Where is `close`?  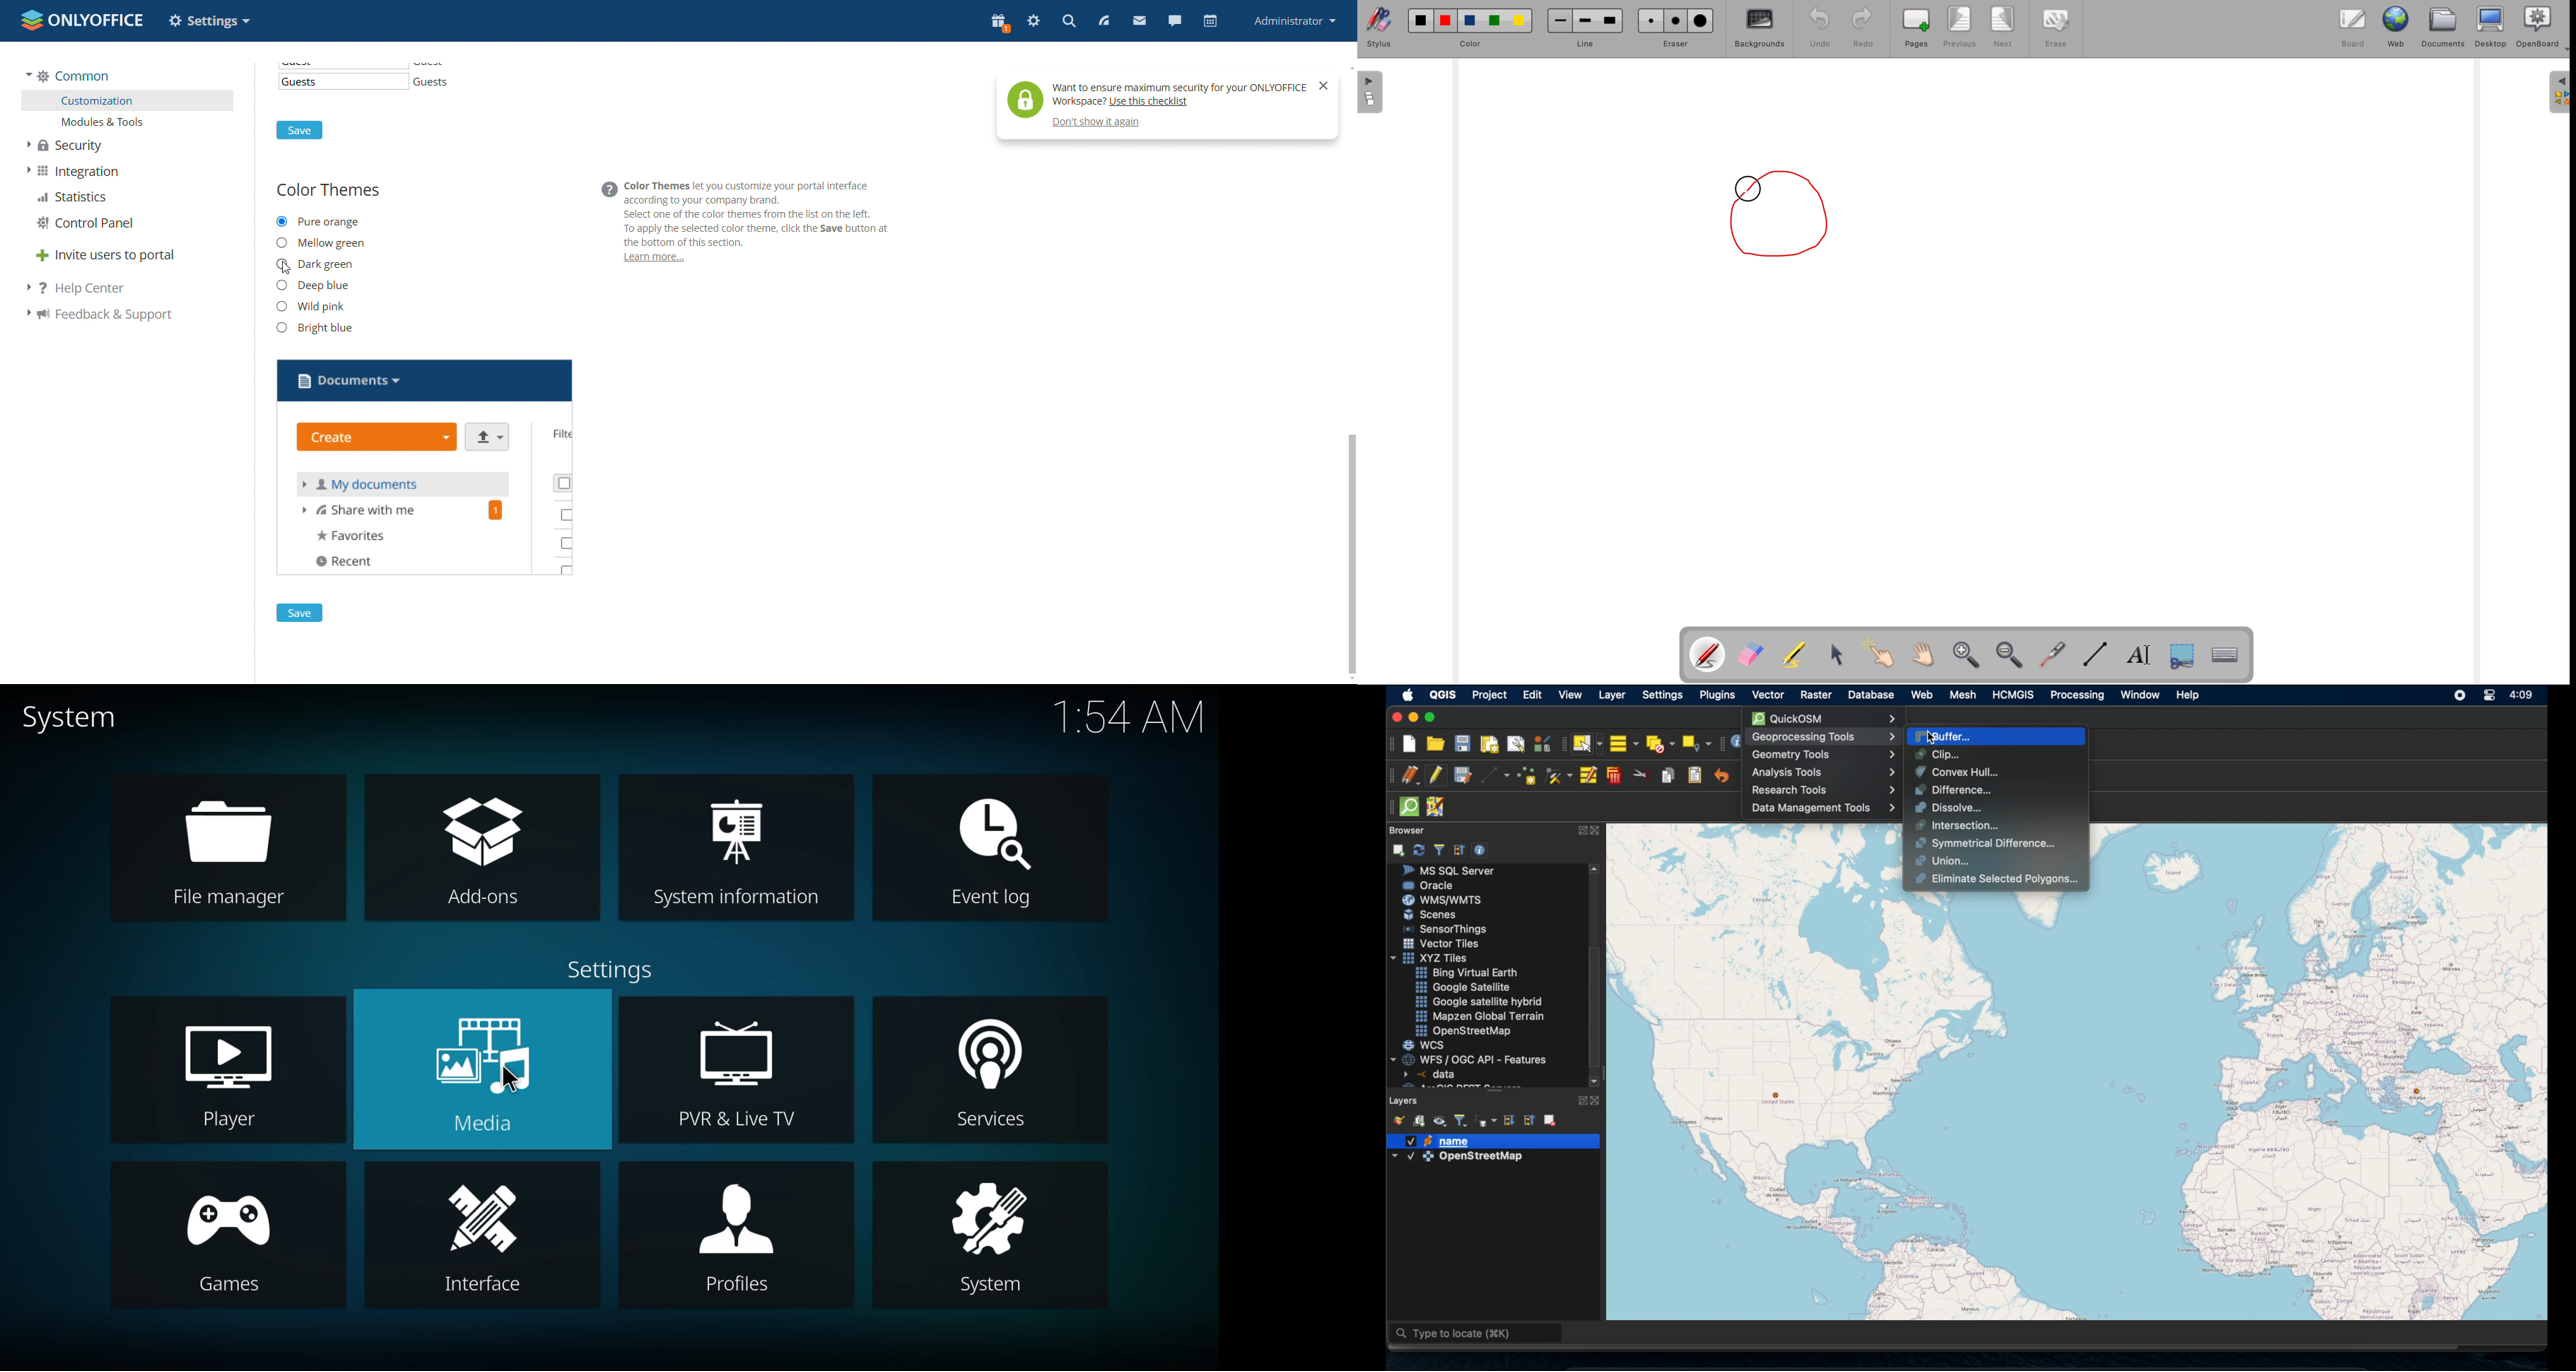 close is located at coordinates (1395, 717).